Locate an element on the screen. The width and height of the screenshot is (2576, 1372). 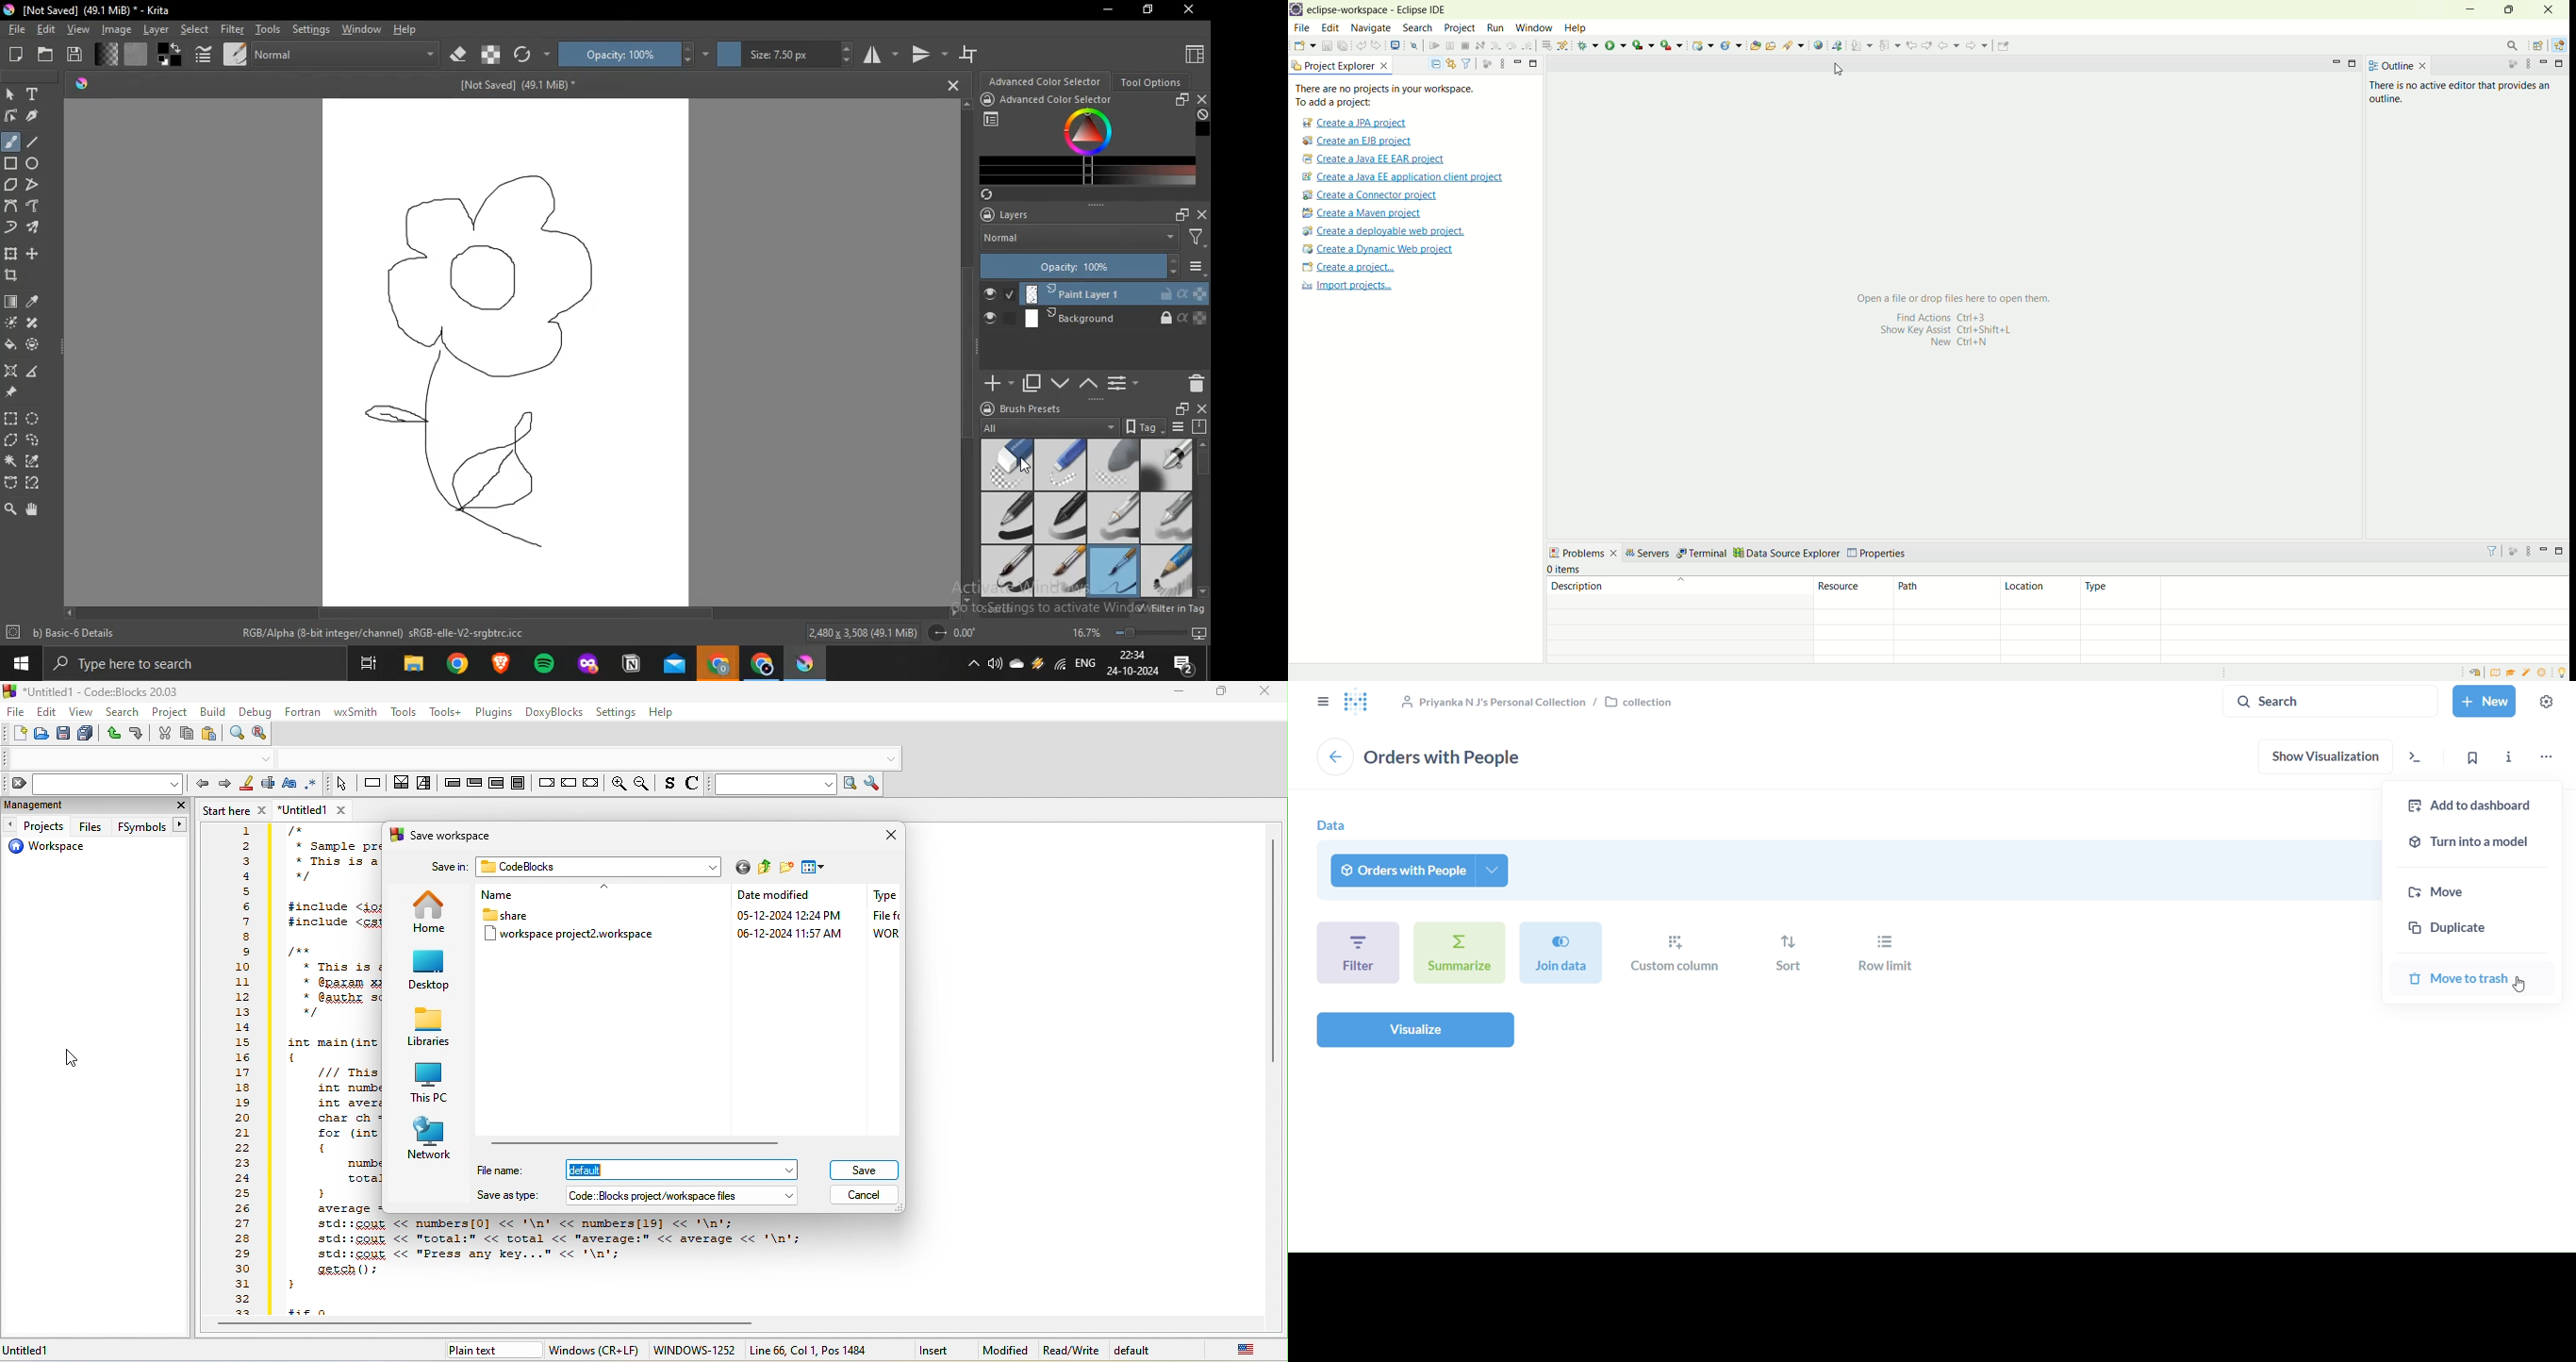
create a dynamic web project is located at coordinates (1377, 249).